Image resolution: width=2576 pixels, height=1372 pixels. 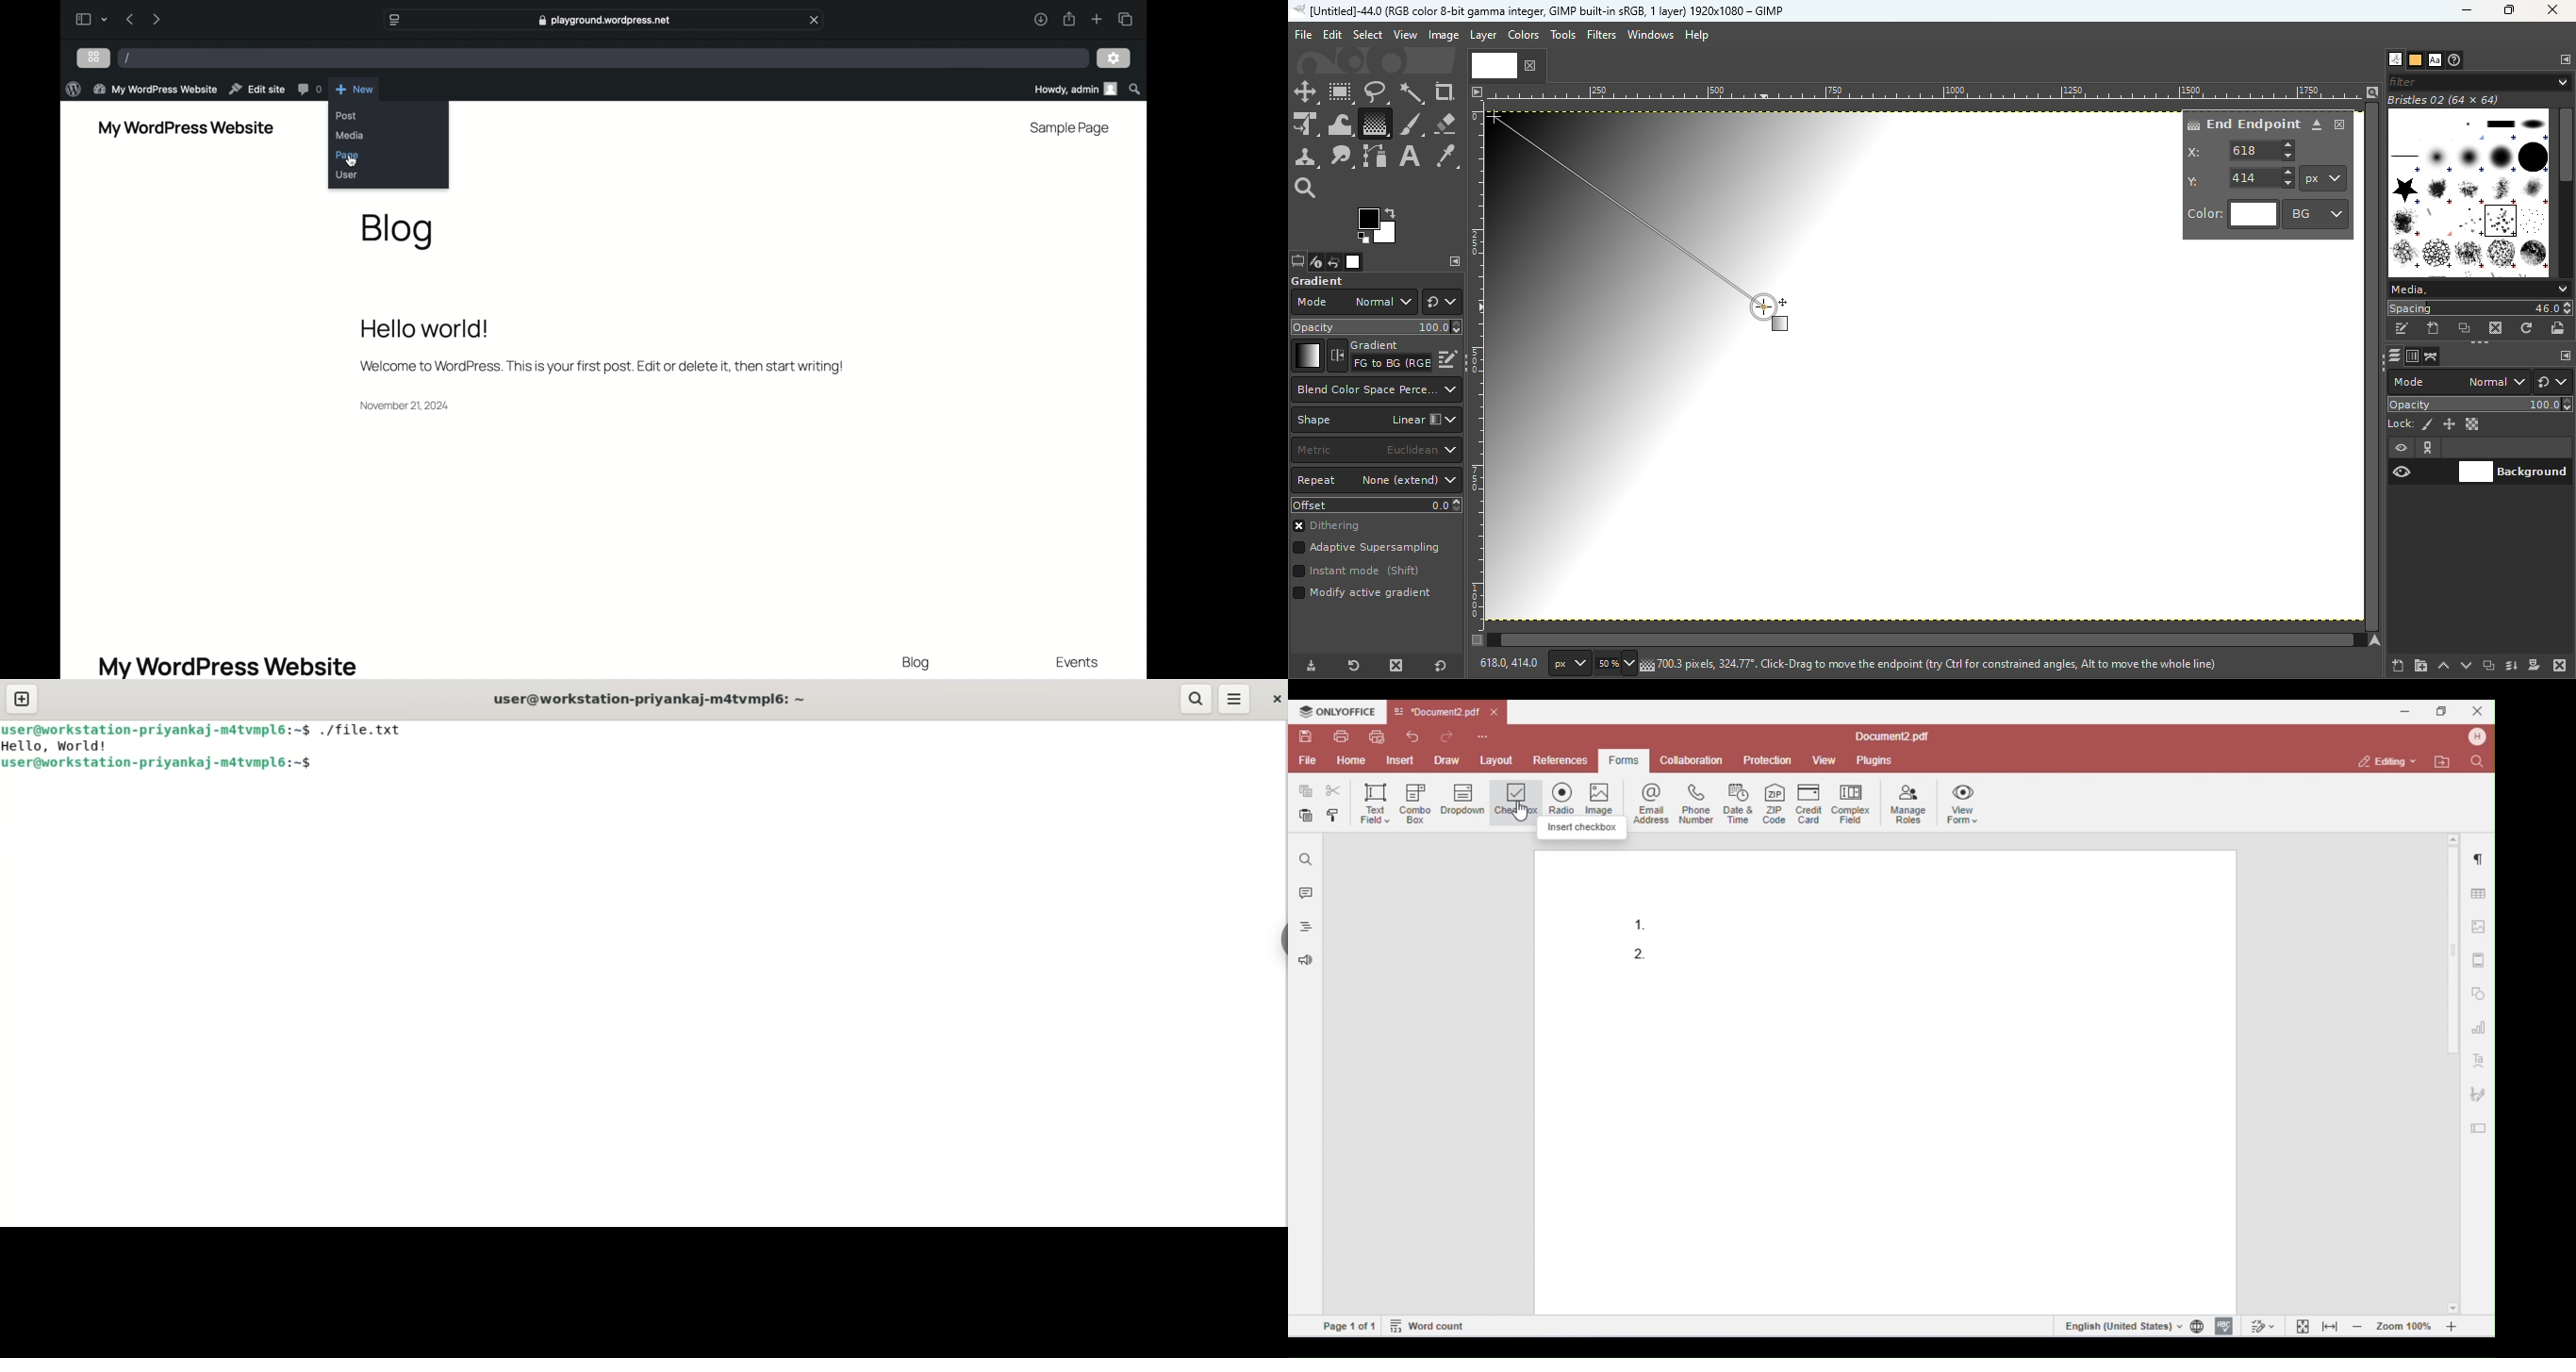 What do you see at coordinates (1477, 365) in the screenshot?
I see `Vertical ruler` at bounding box center [1477, 365].